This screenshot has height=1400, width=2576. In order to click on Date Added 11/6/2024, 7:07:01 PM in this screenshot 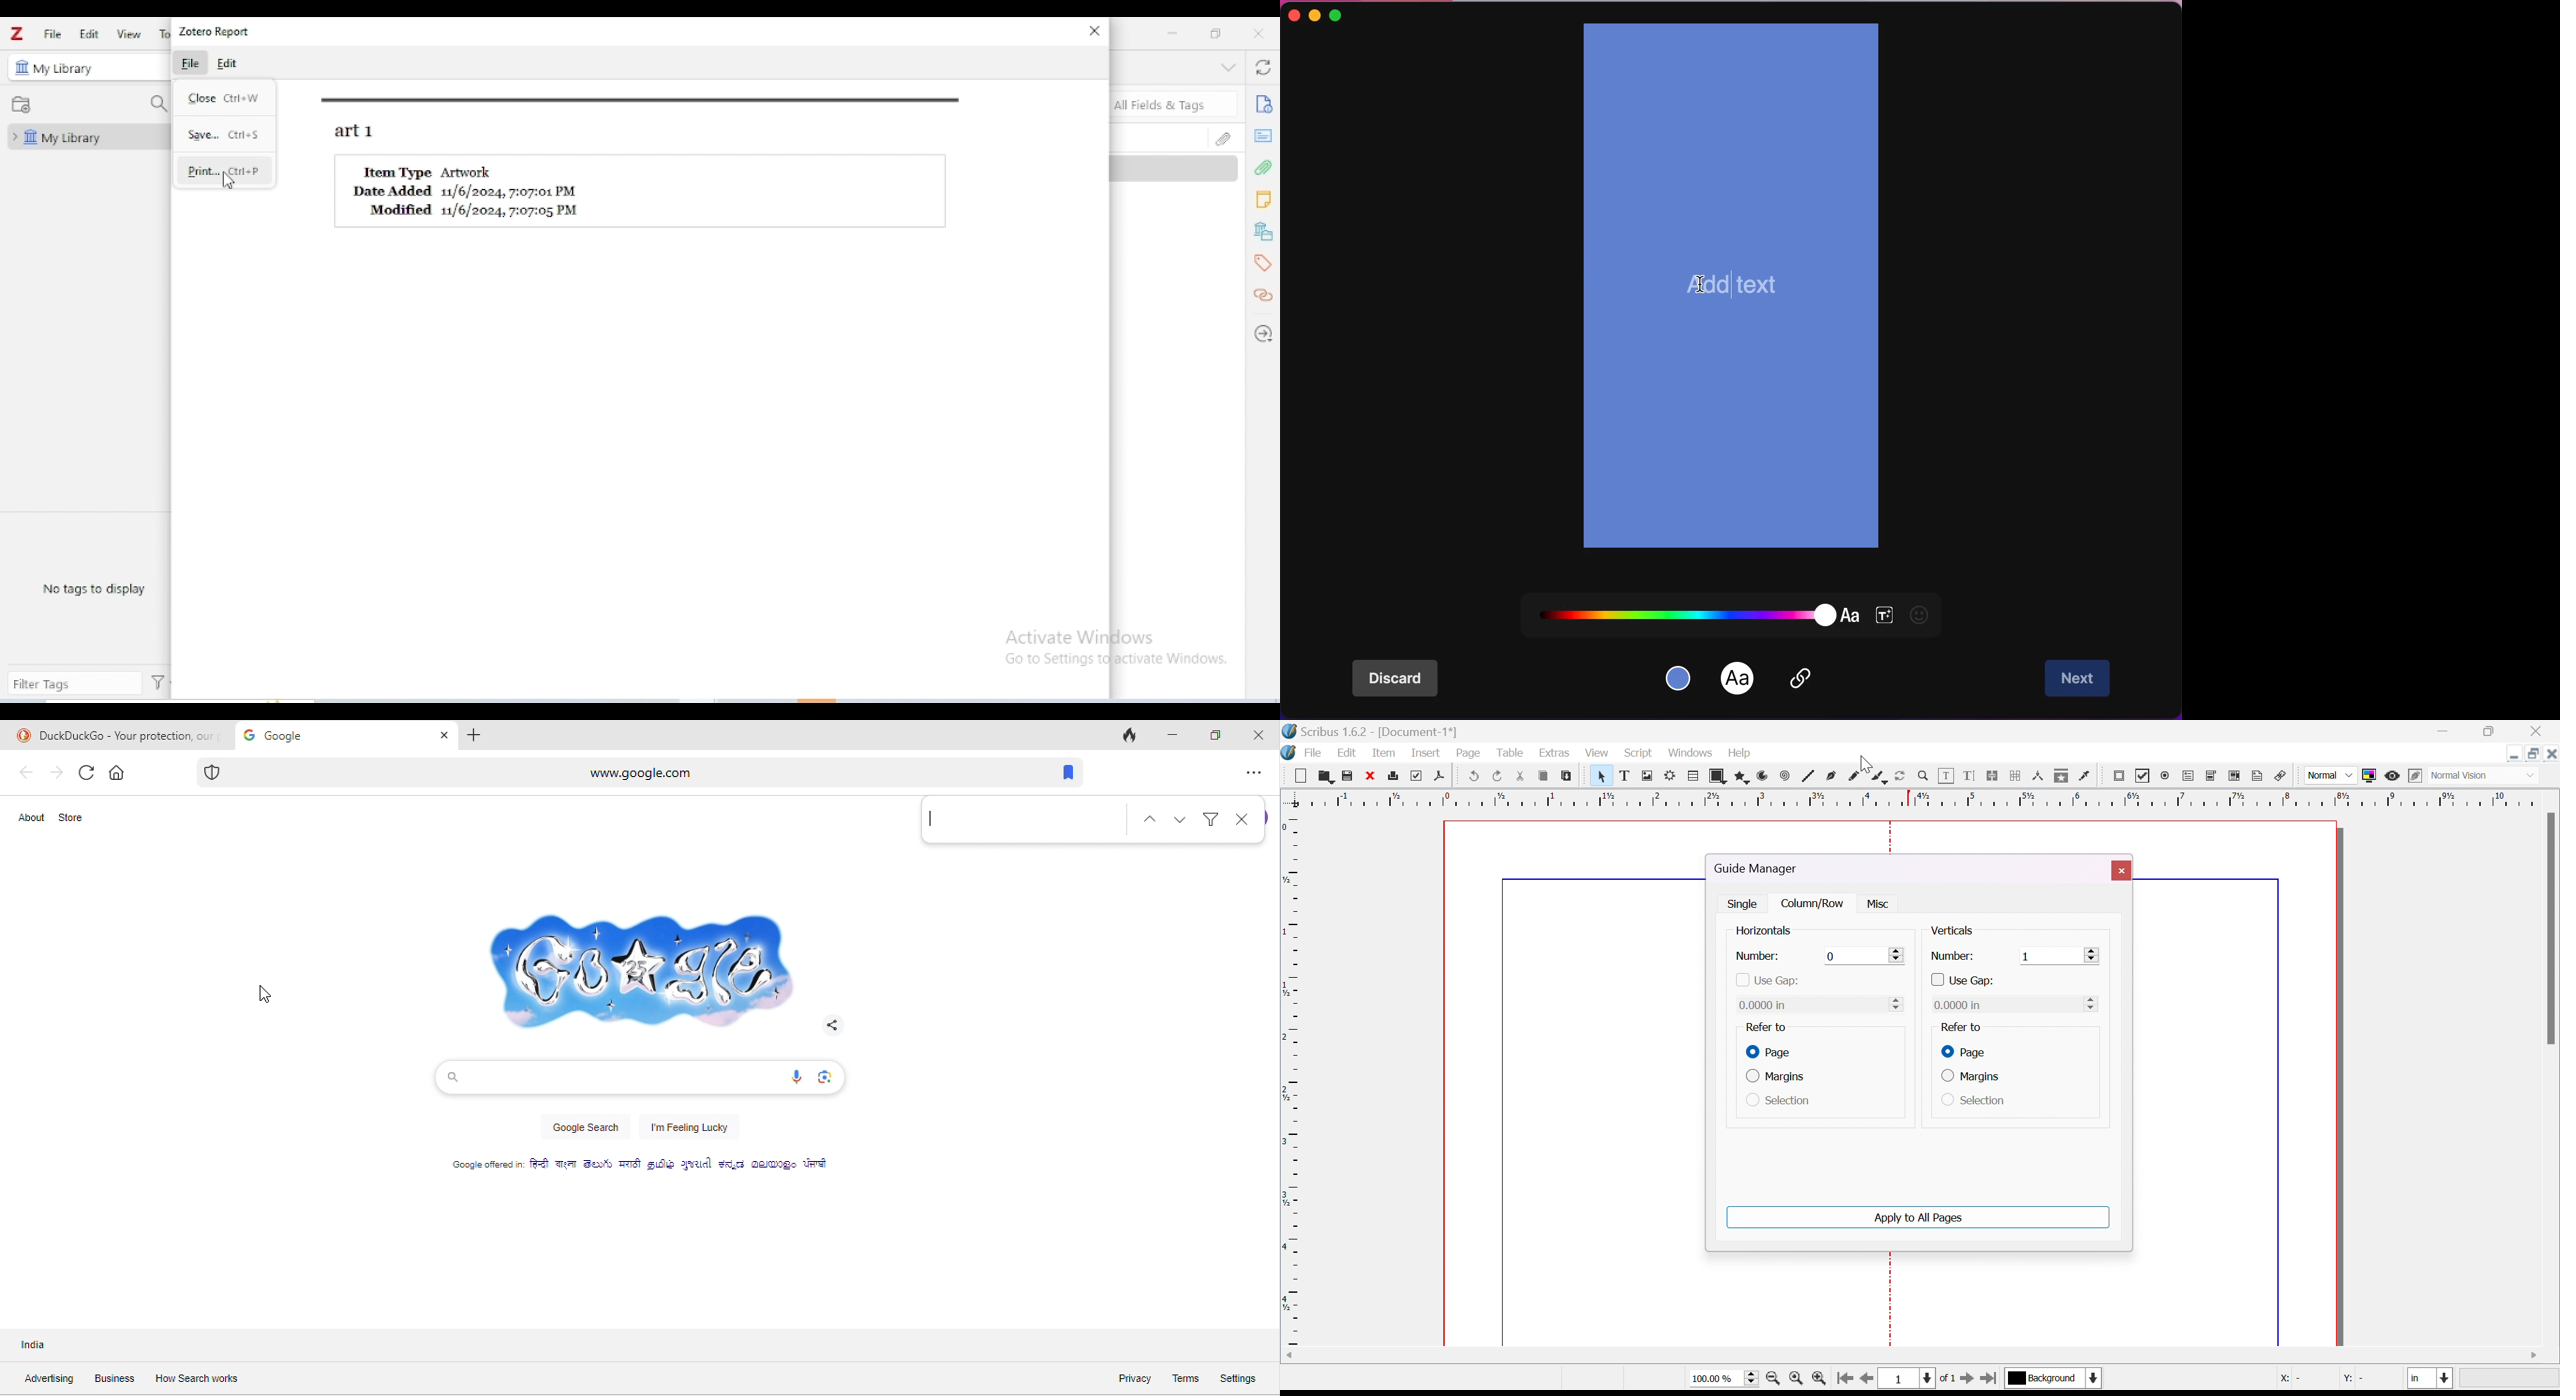, I will do `click(467, 192)`.